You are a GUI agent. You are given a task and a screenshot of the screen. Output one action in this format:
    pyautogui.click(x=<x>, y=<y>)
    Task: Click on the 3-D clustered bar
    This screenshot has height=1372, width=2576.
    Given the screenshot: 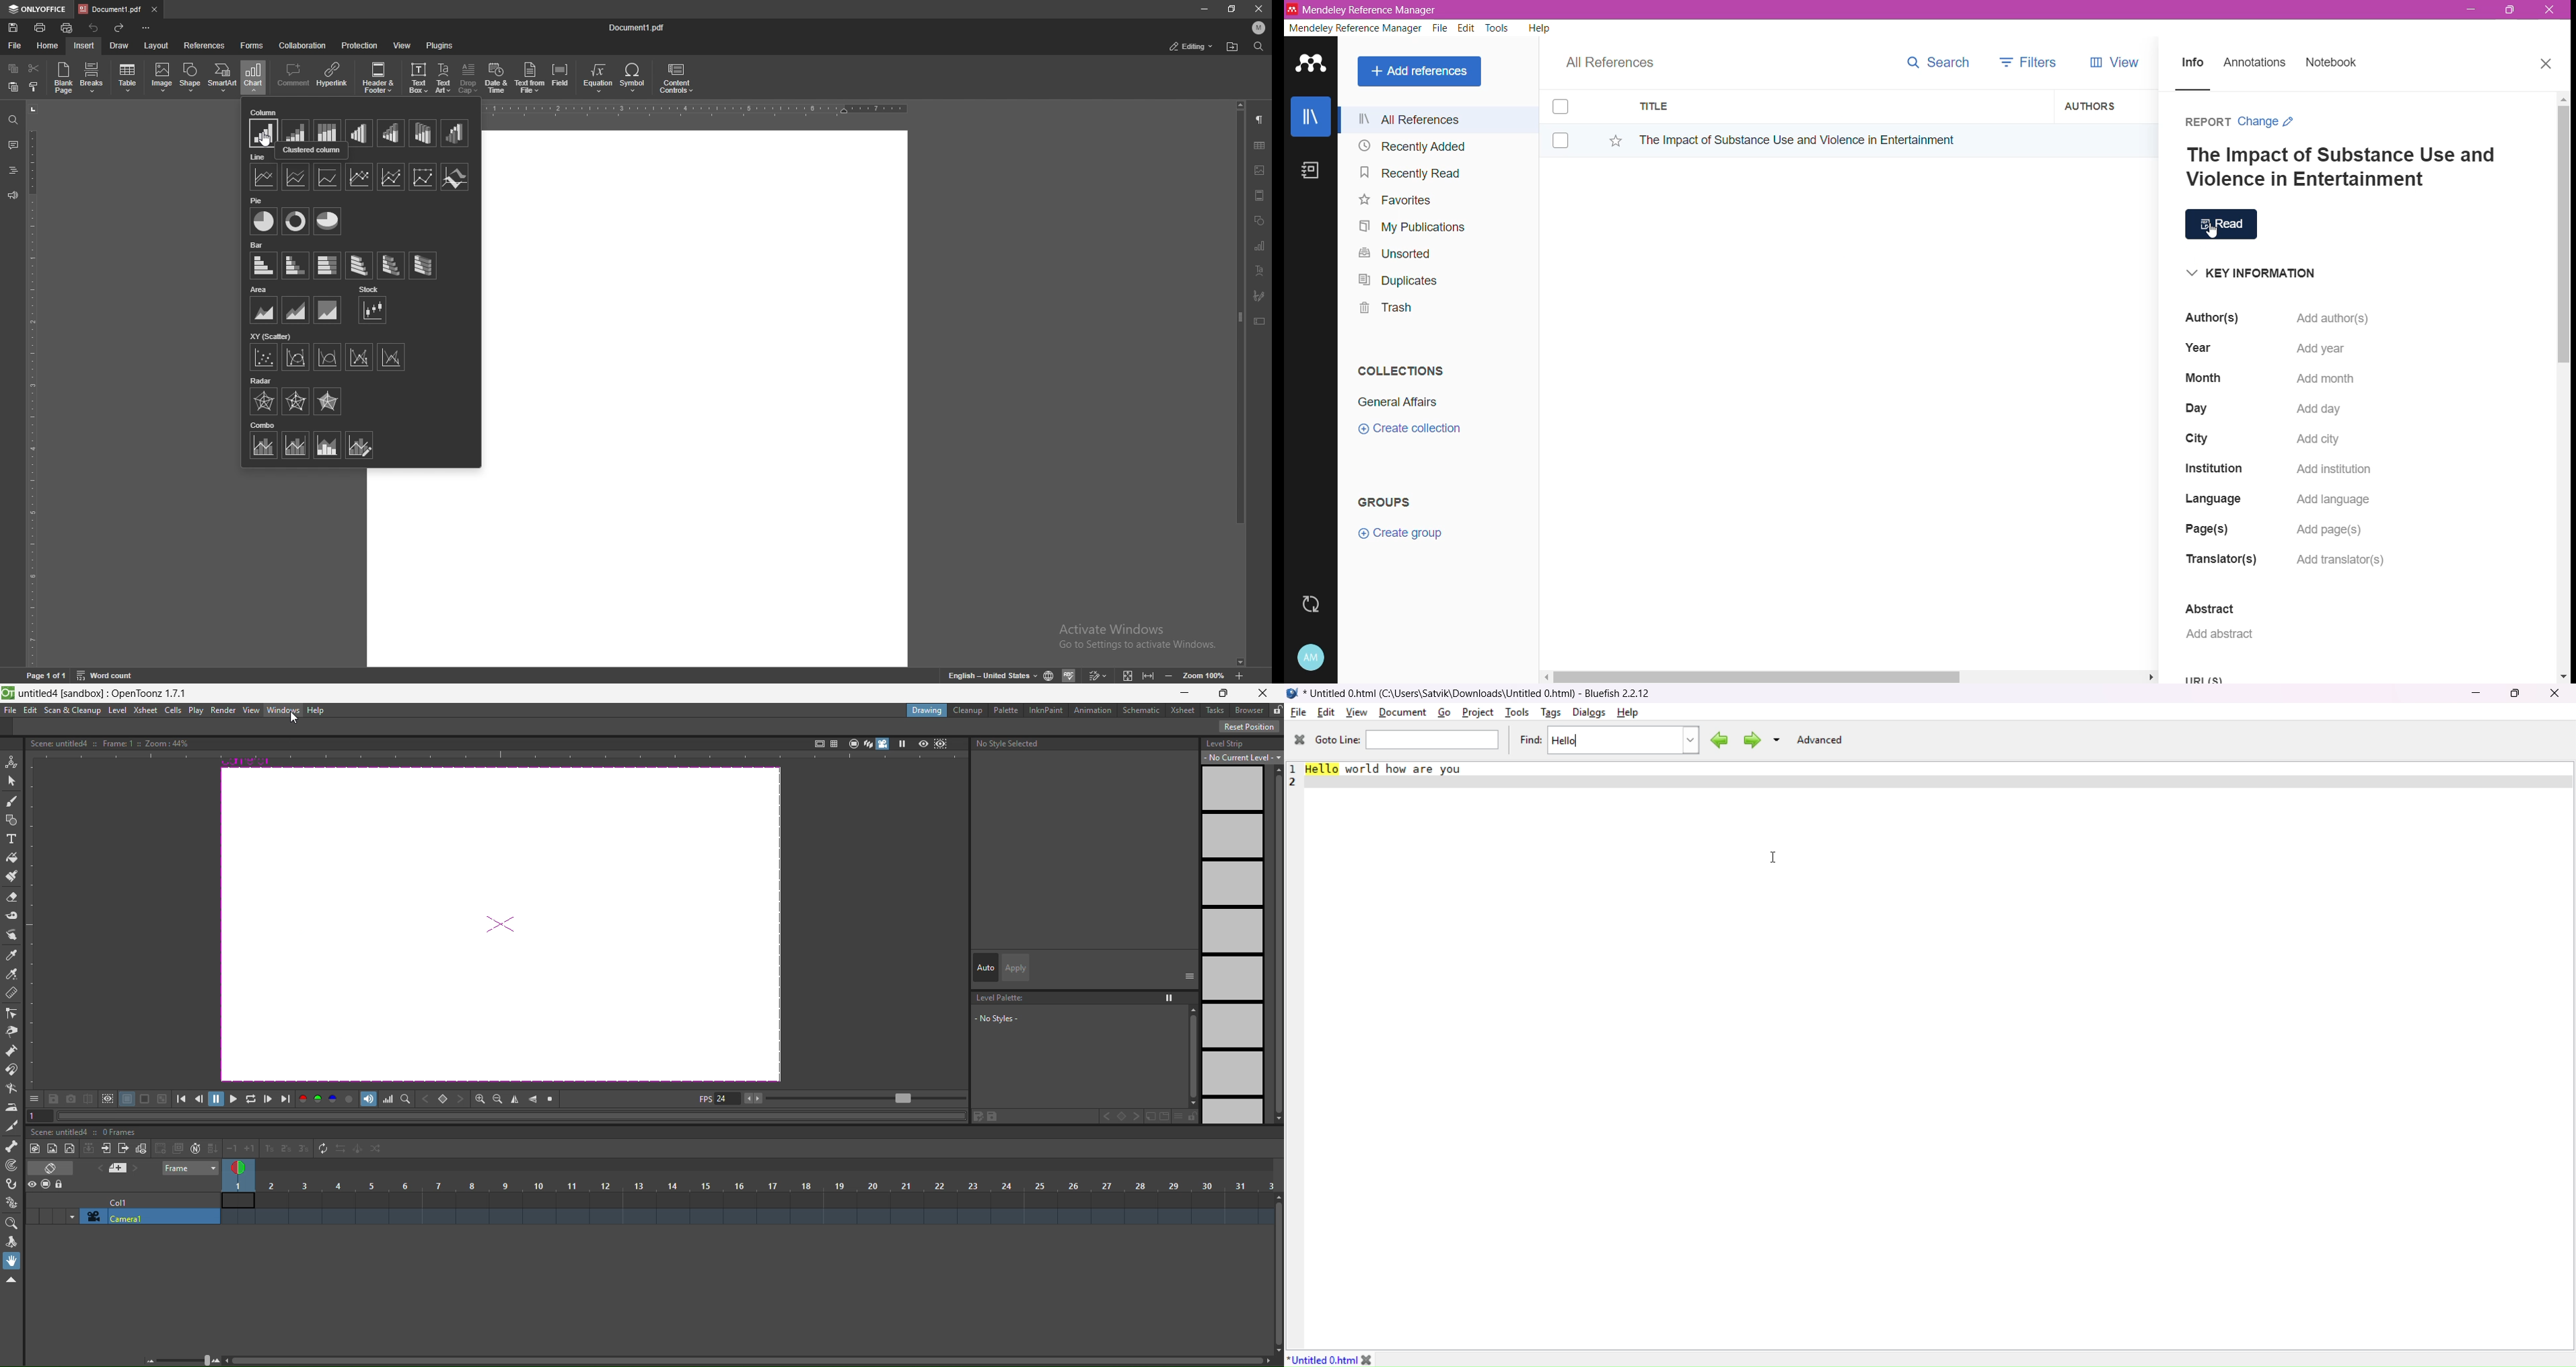 What is the action you would take?
    pyautogui.click(x=360, y=266)
    